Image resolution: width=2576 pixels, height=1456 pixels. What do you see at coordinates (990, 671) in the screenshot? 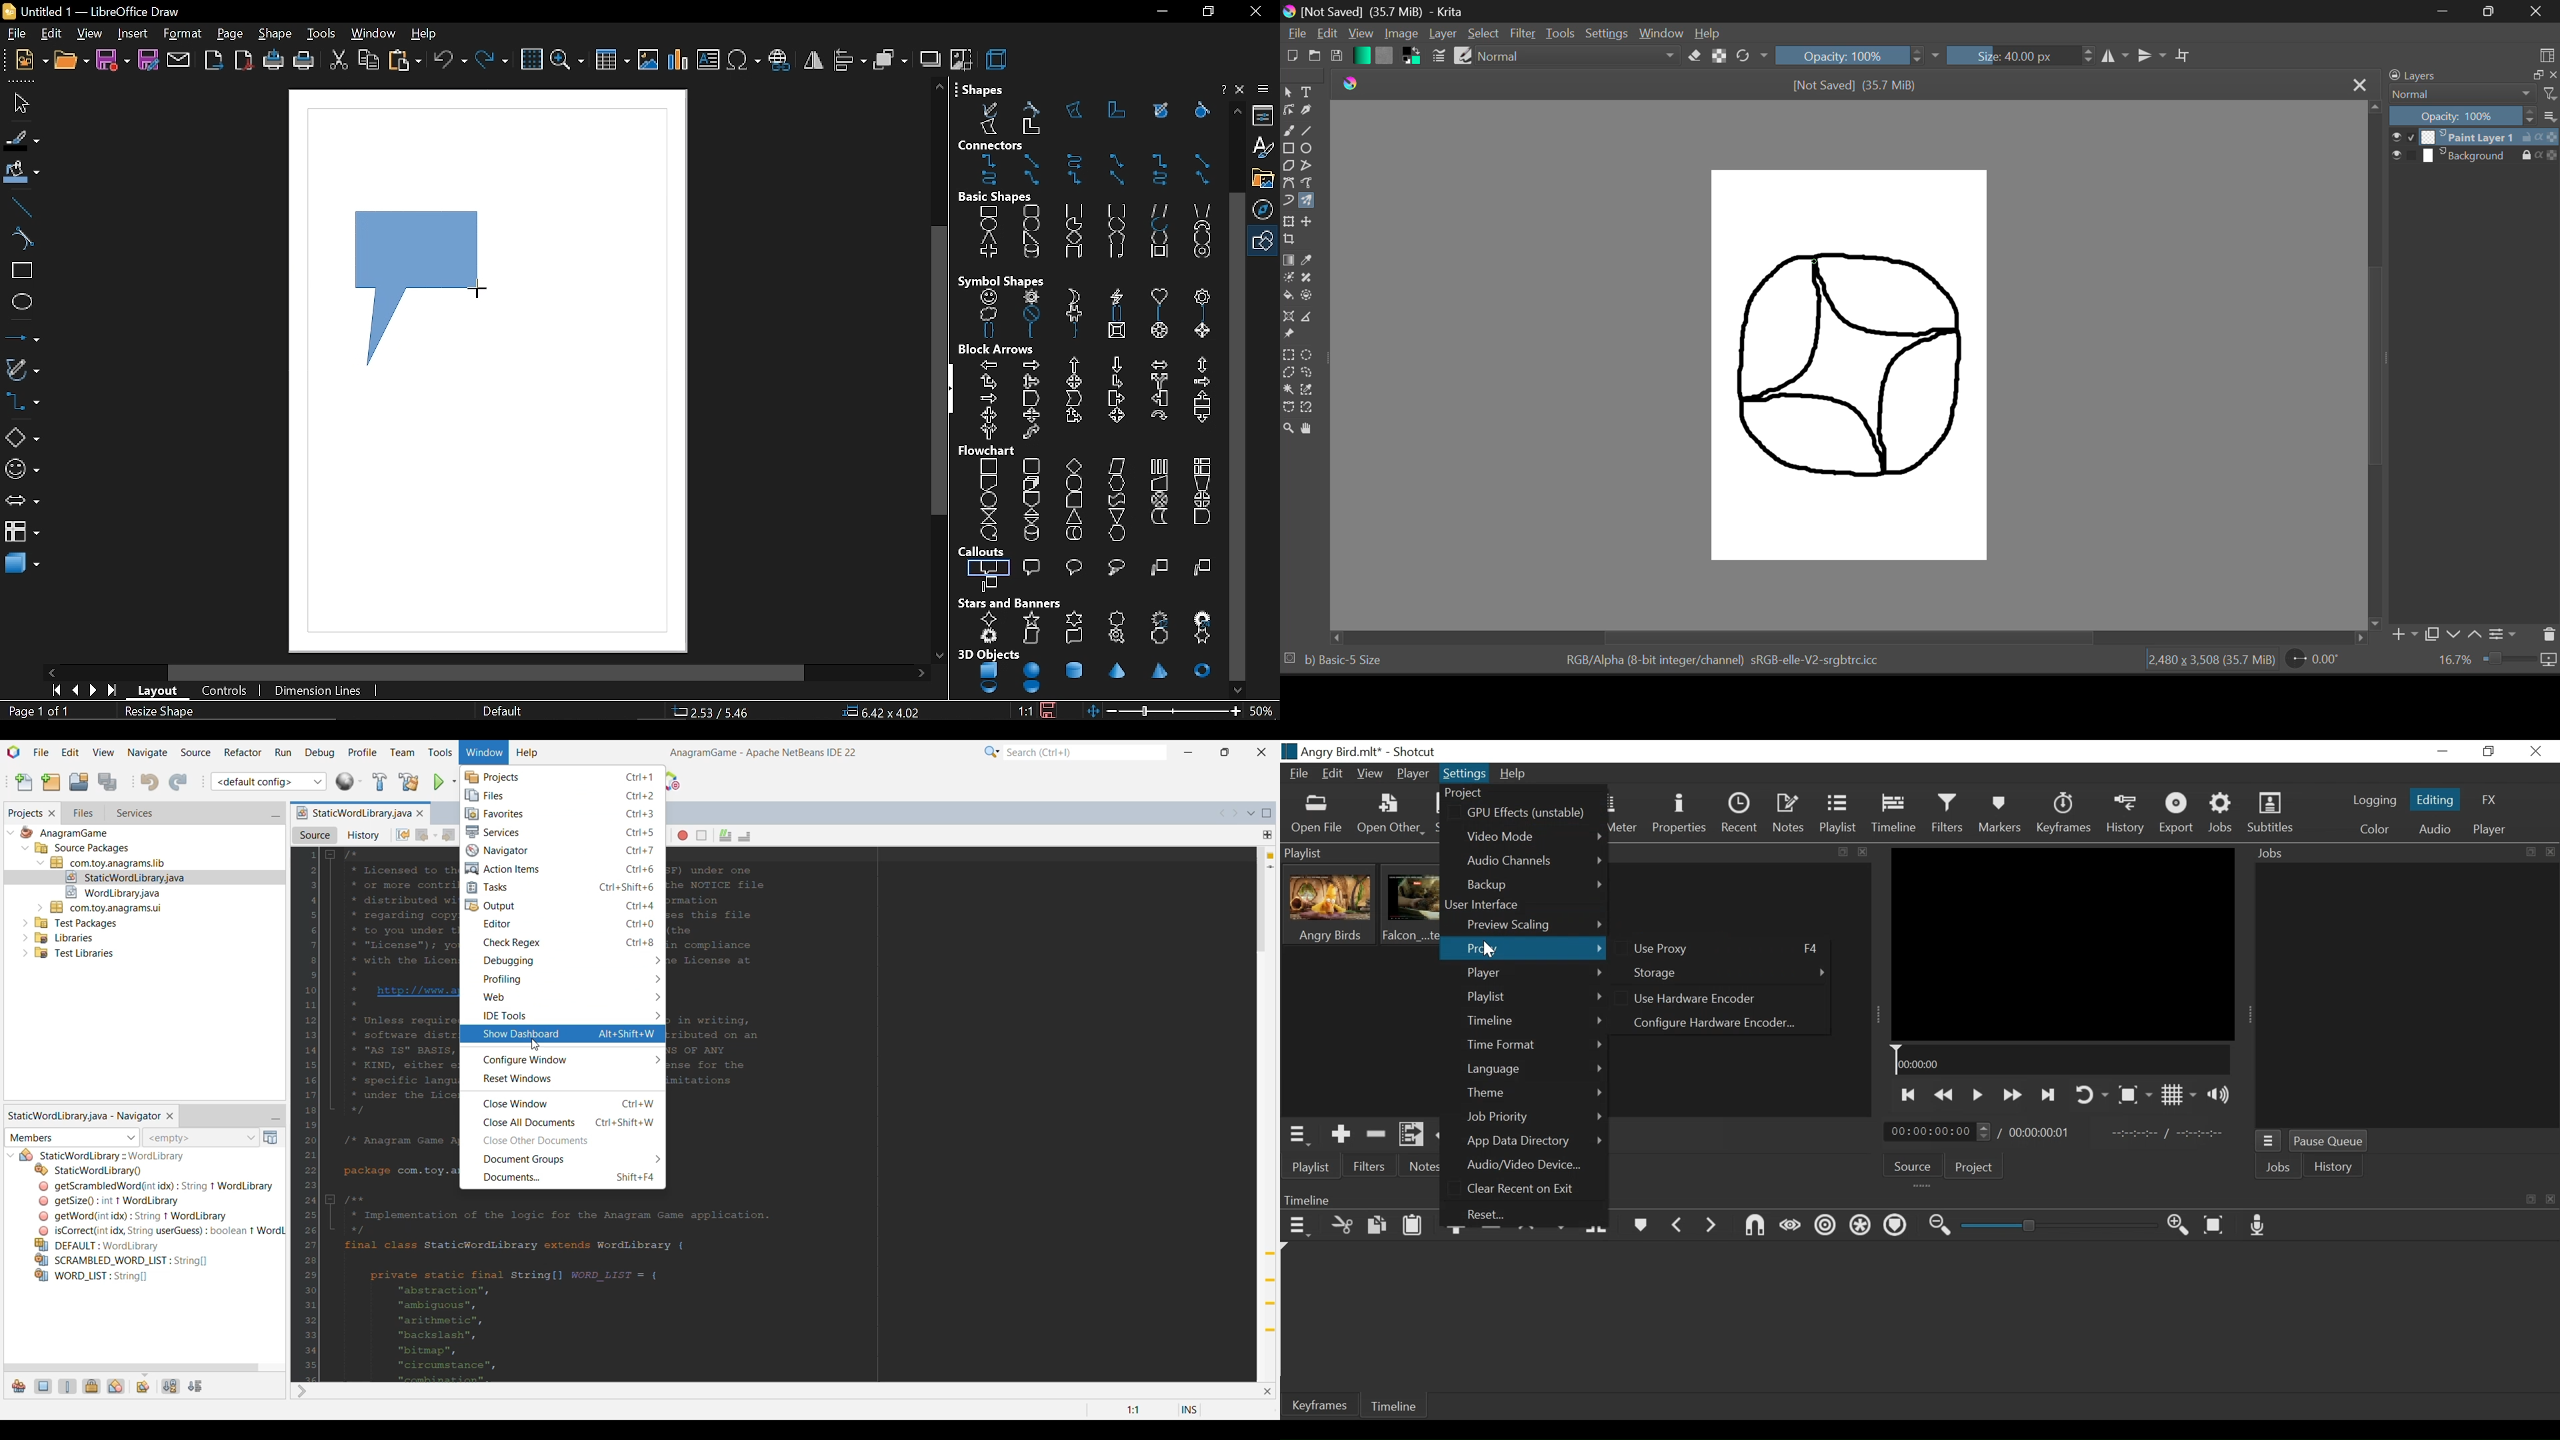
I see `cube` at bounding box center [990, 671].